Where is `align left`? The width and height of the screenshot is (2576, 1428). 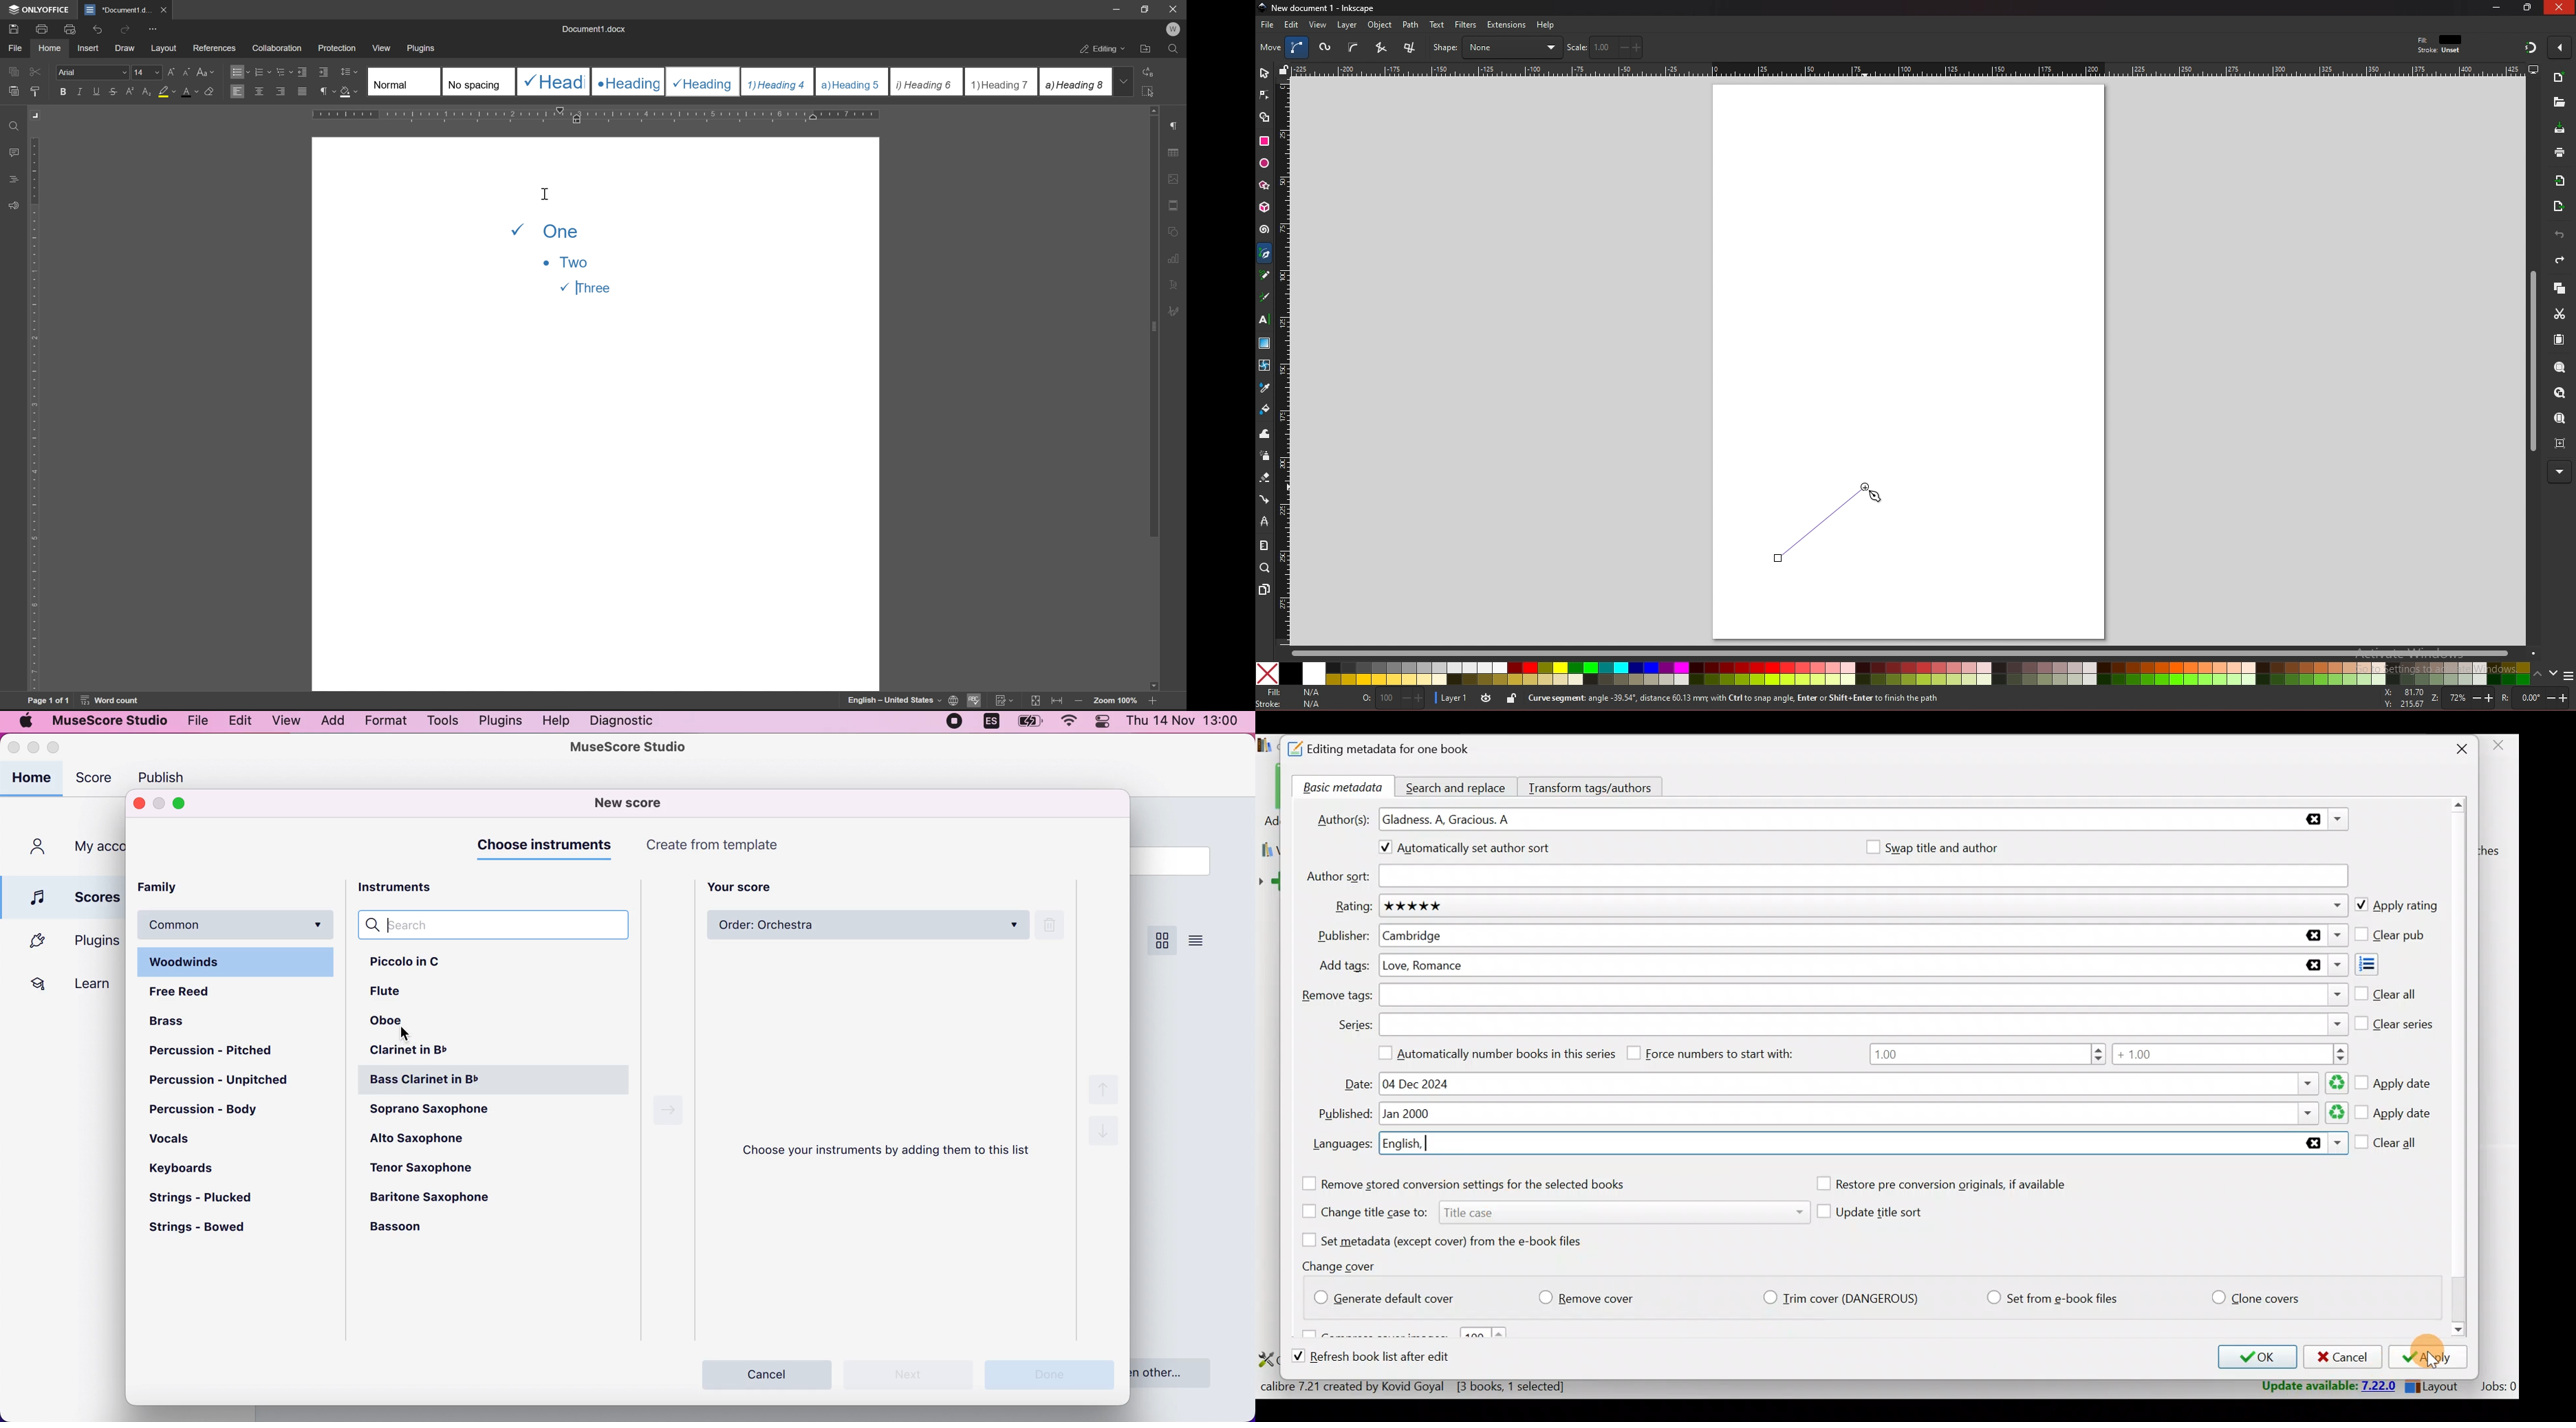 align left is located at coordinates (237, 90).